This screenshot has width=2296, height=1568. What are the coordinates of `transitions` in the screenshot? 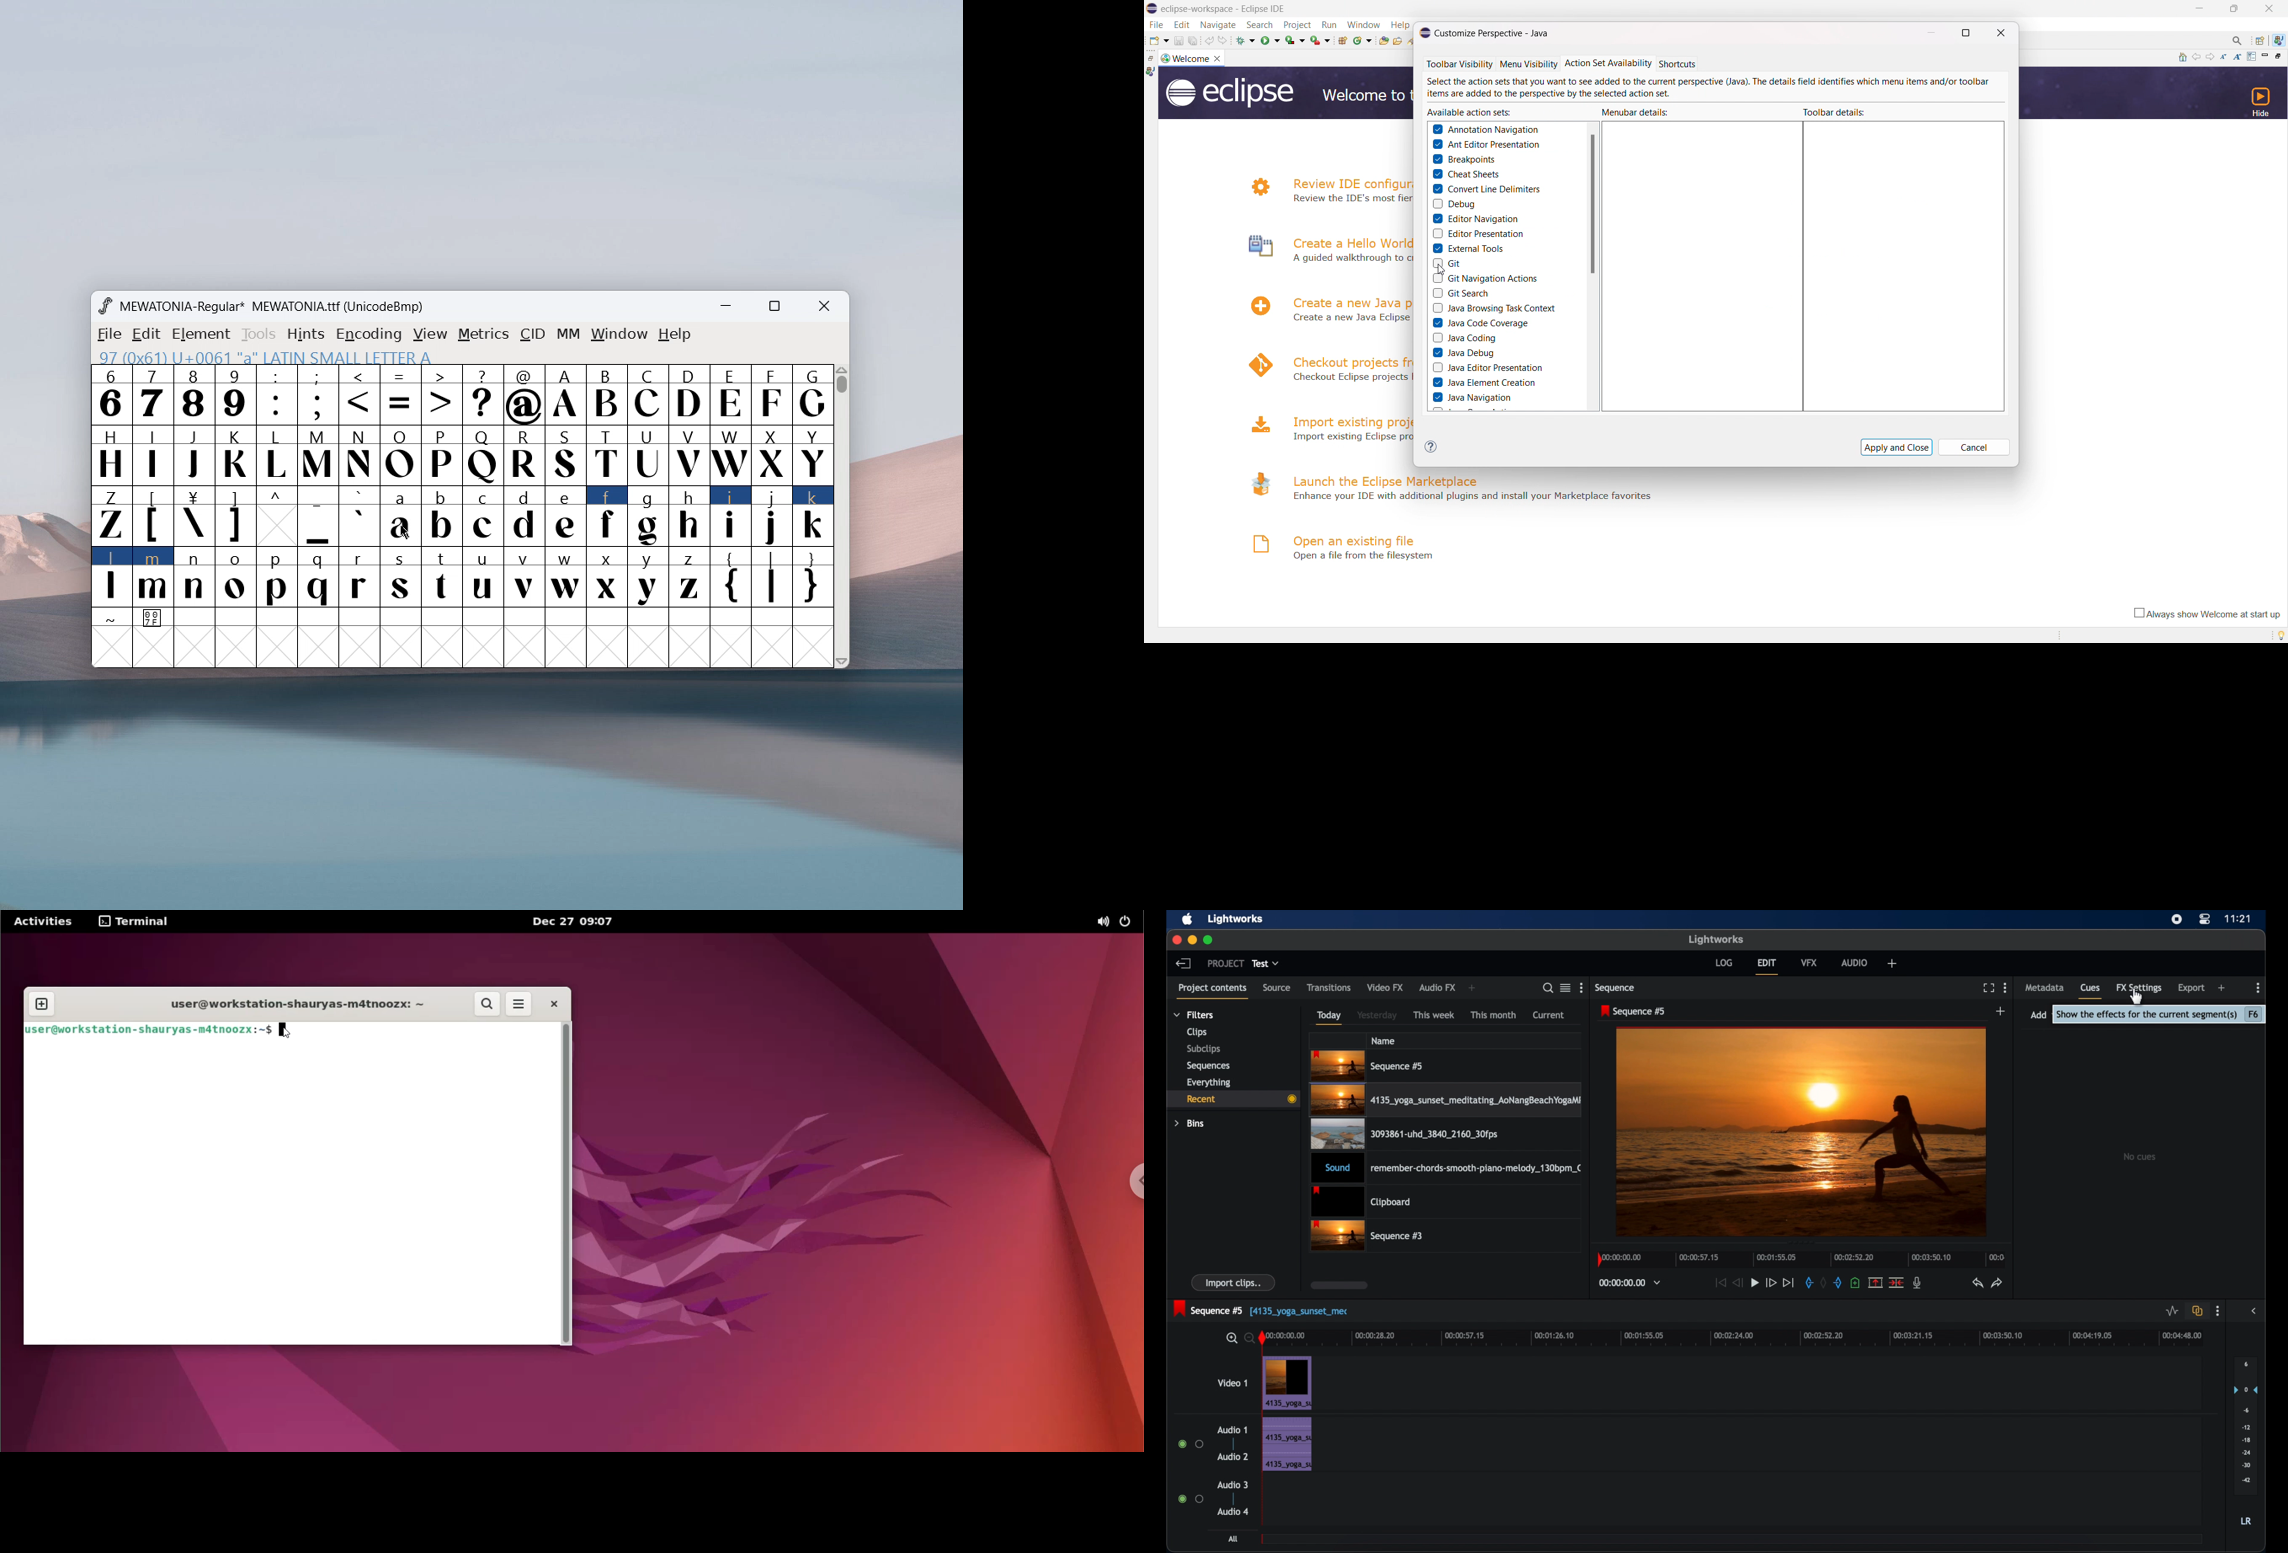 It's located at (1329, 988).